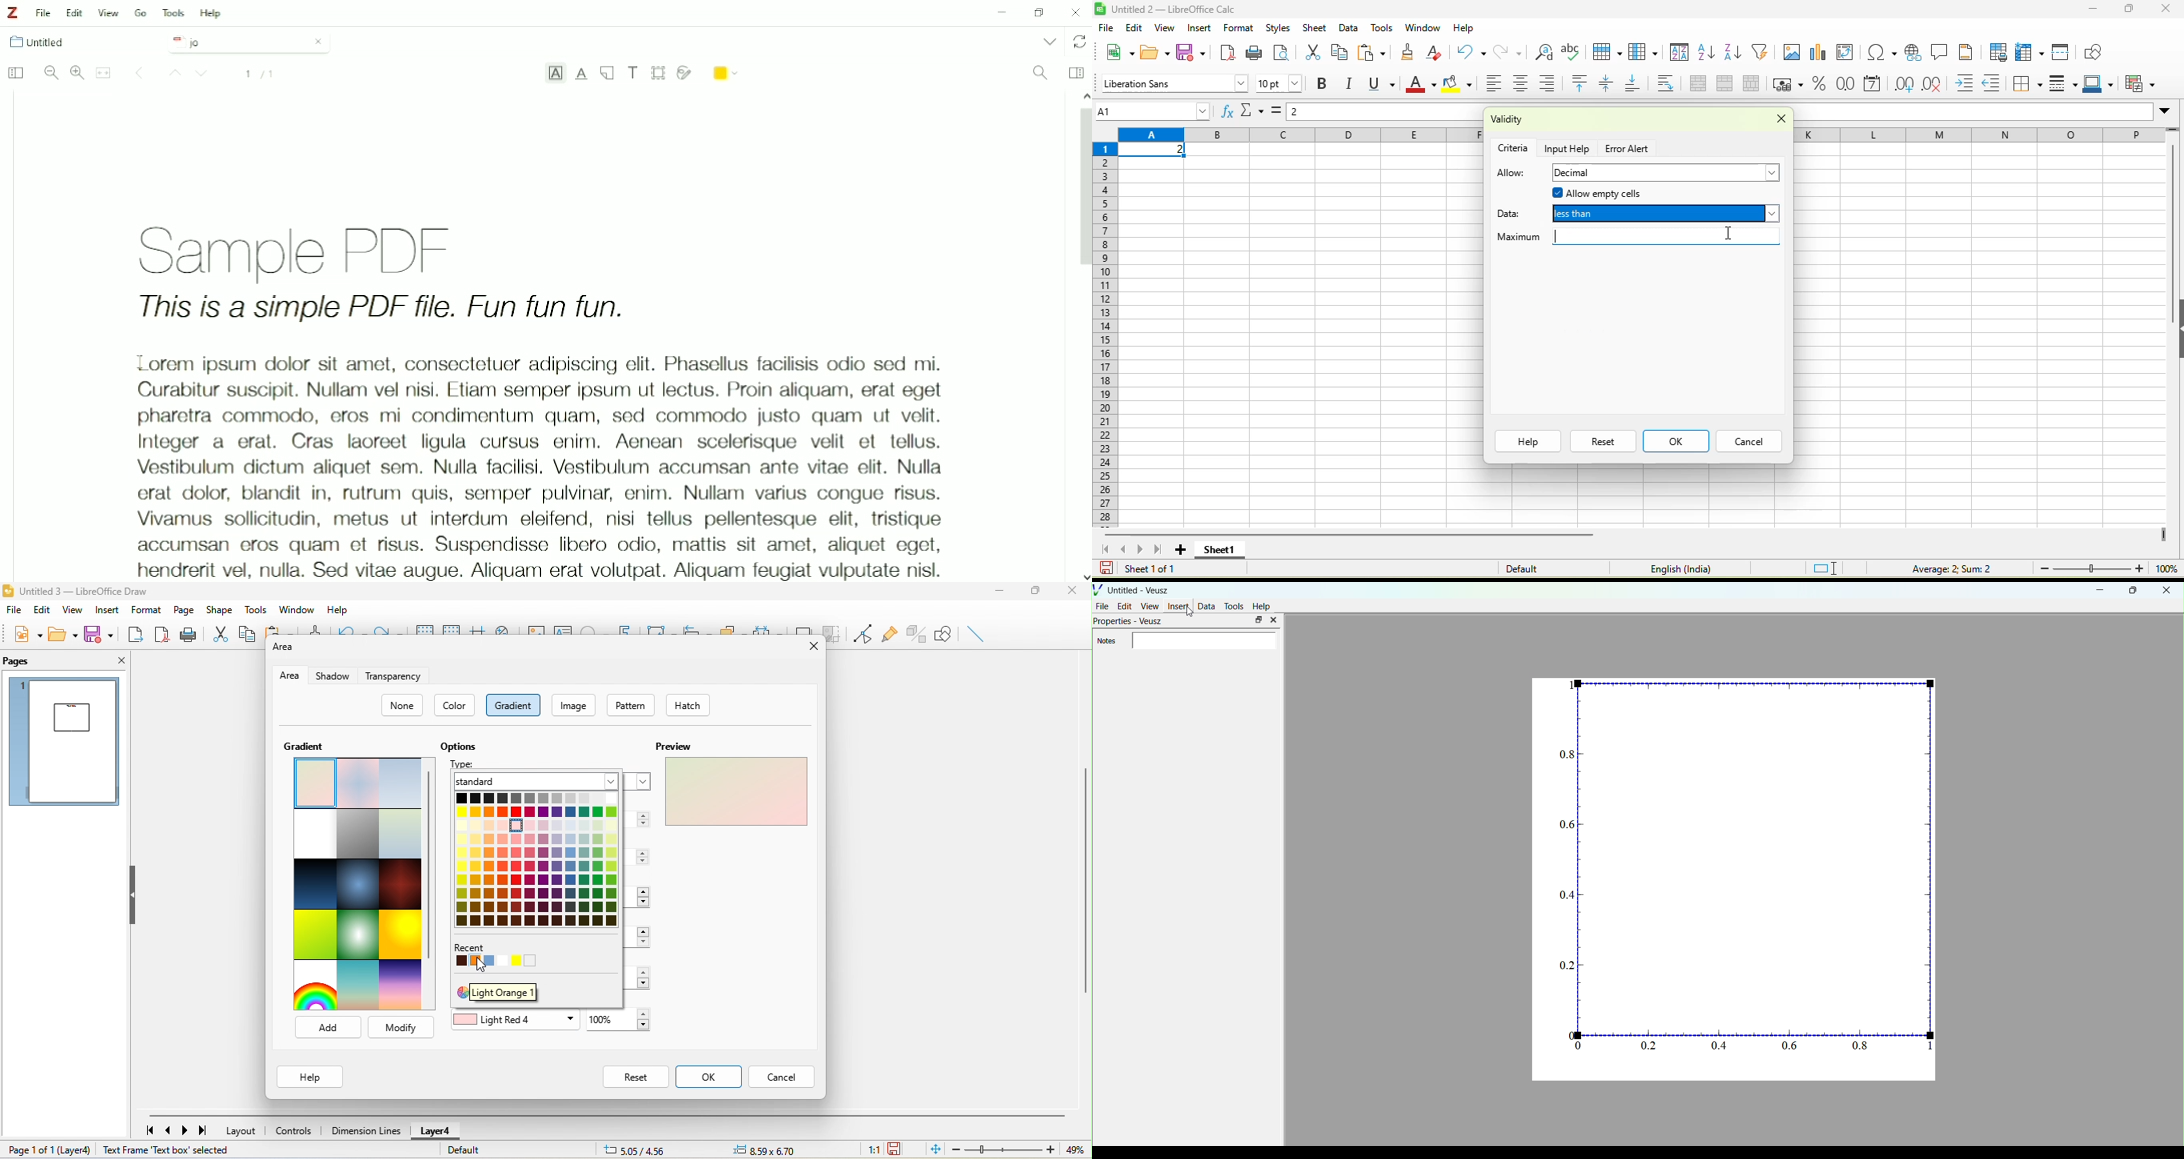 This screenshot has width=2184, height=1176. Describe the element at coordinates (1680, 54) in the screenshot. I see `sort` at that location.